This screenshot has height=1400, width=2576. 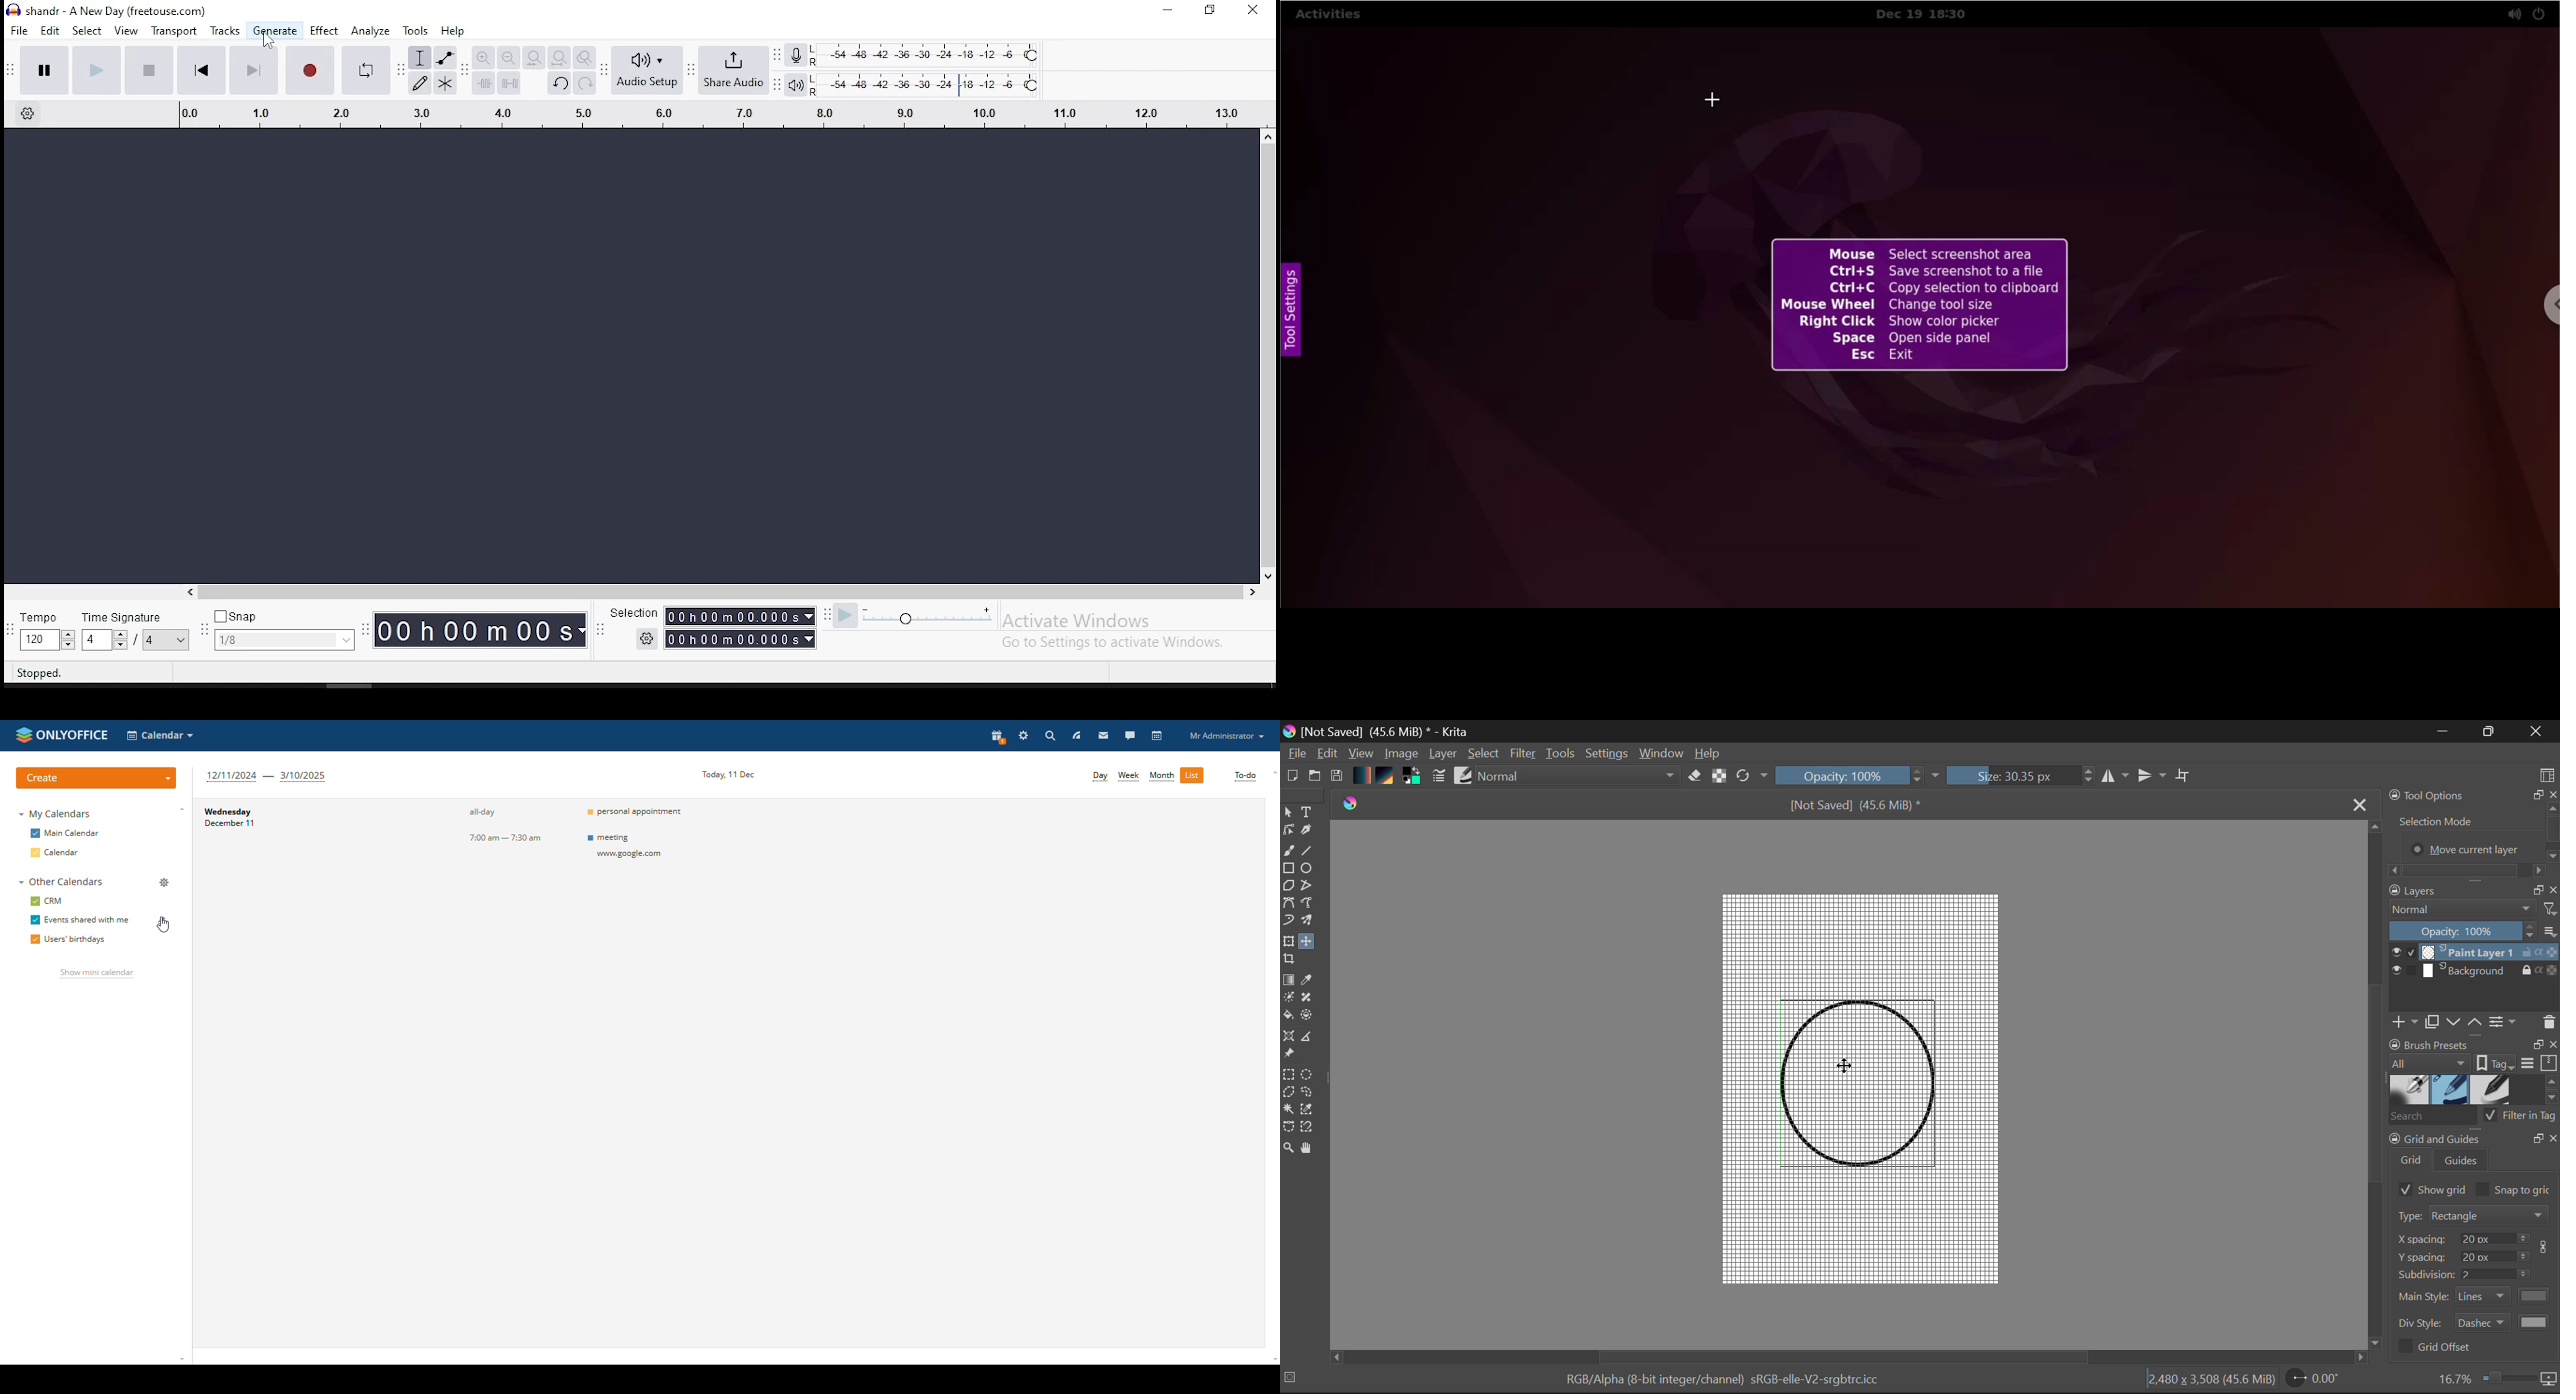 What do you see at coordinates (97, 778) in the screenshot?
I see `create` at bounding box center [97, 778].